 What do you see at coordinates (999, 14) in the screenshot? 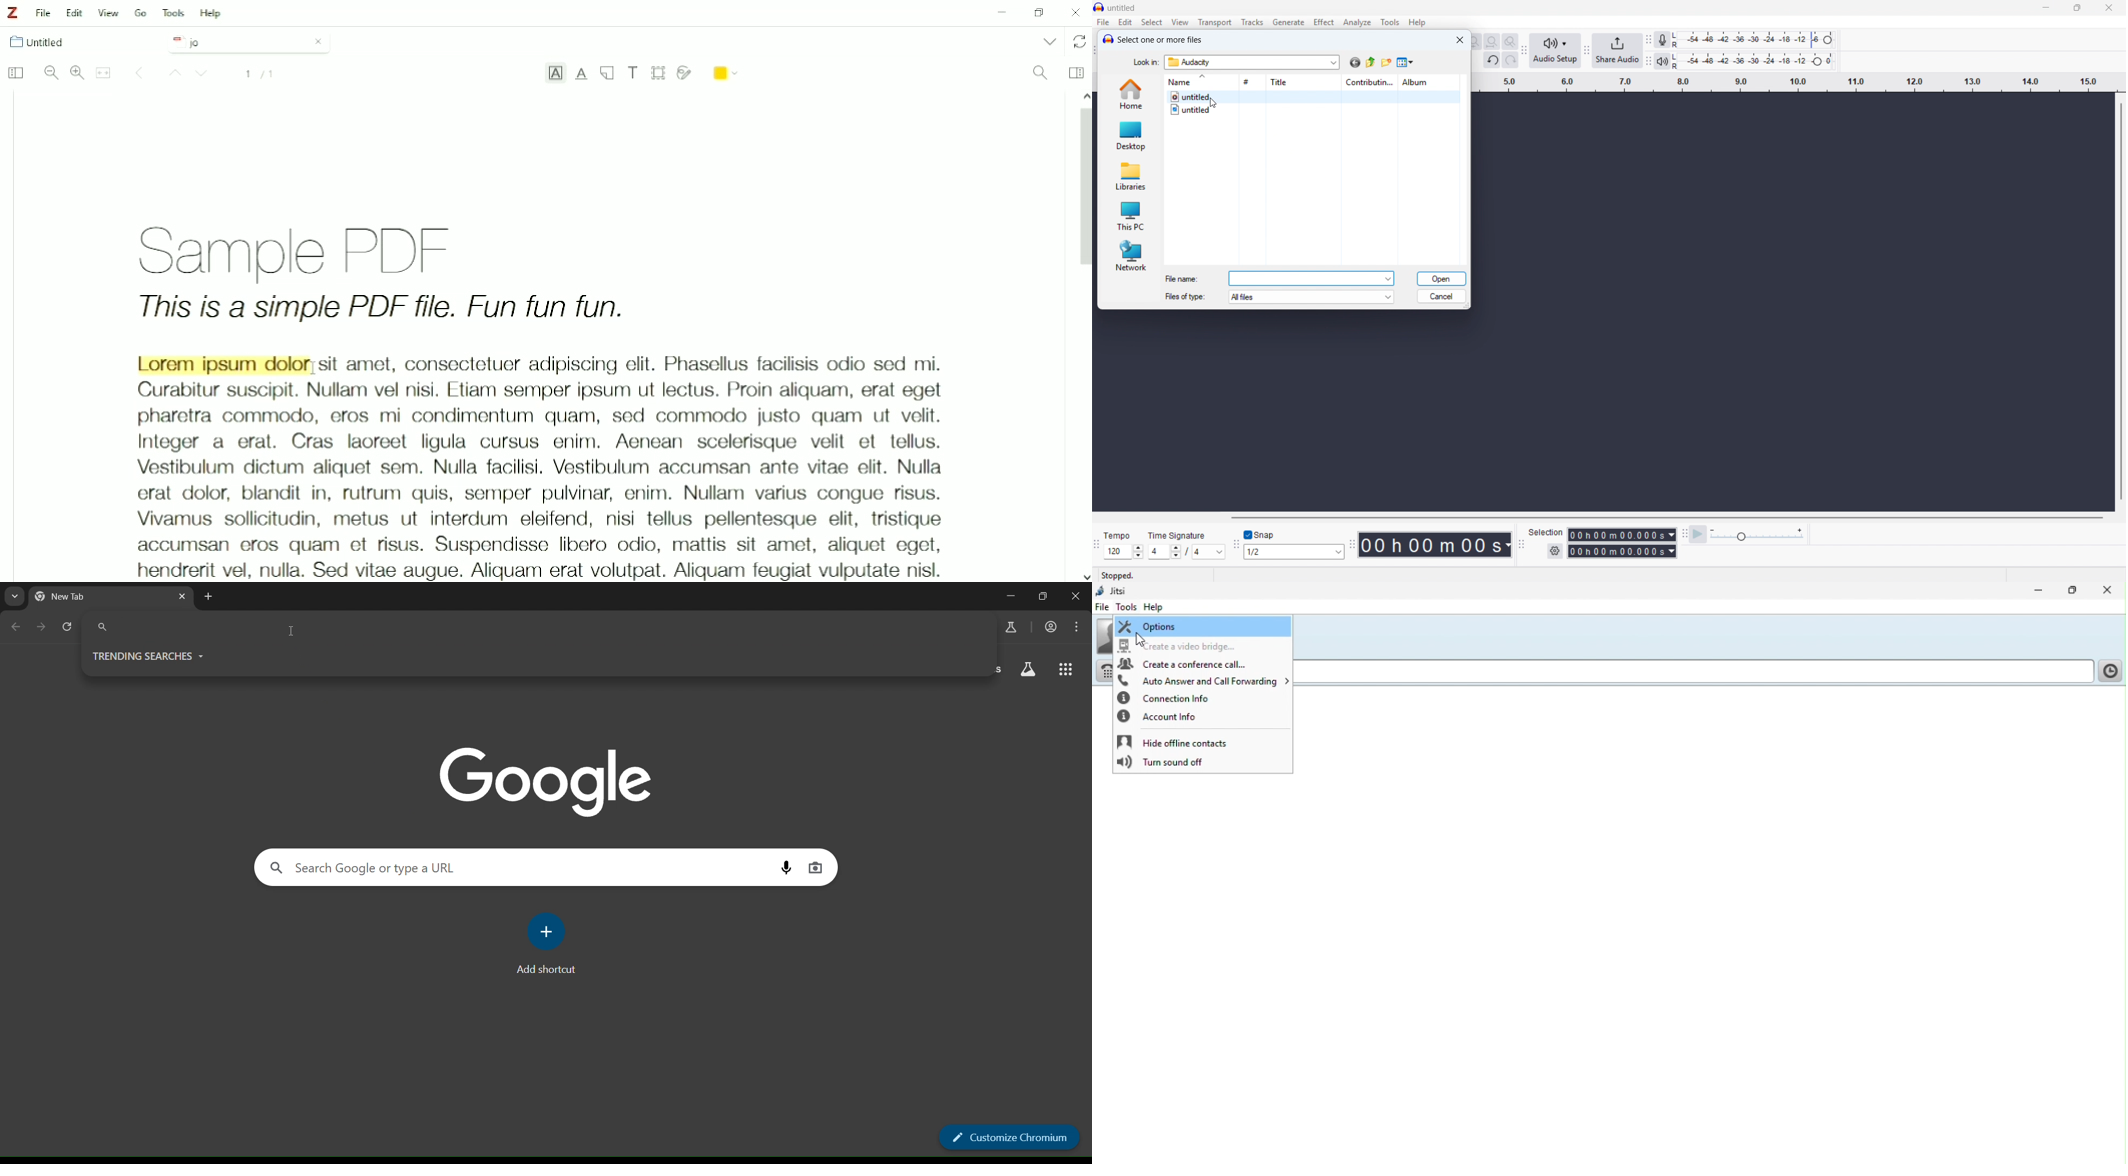
I see `Minimize` at bounding box center [999, 14].